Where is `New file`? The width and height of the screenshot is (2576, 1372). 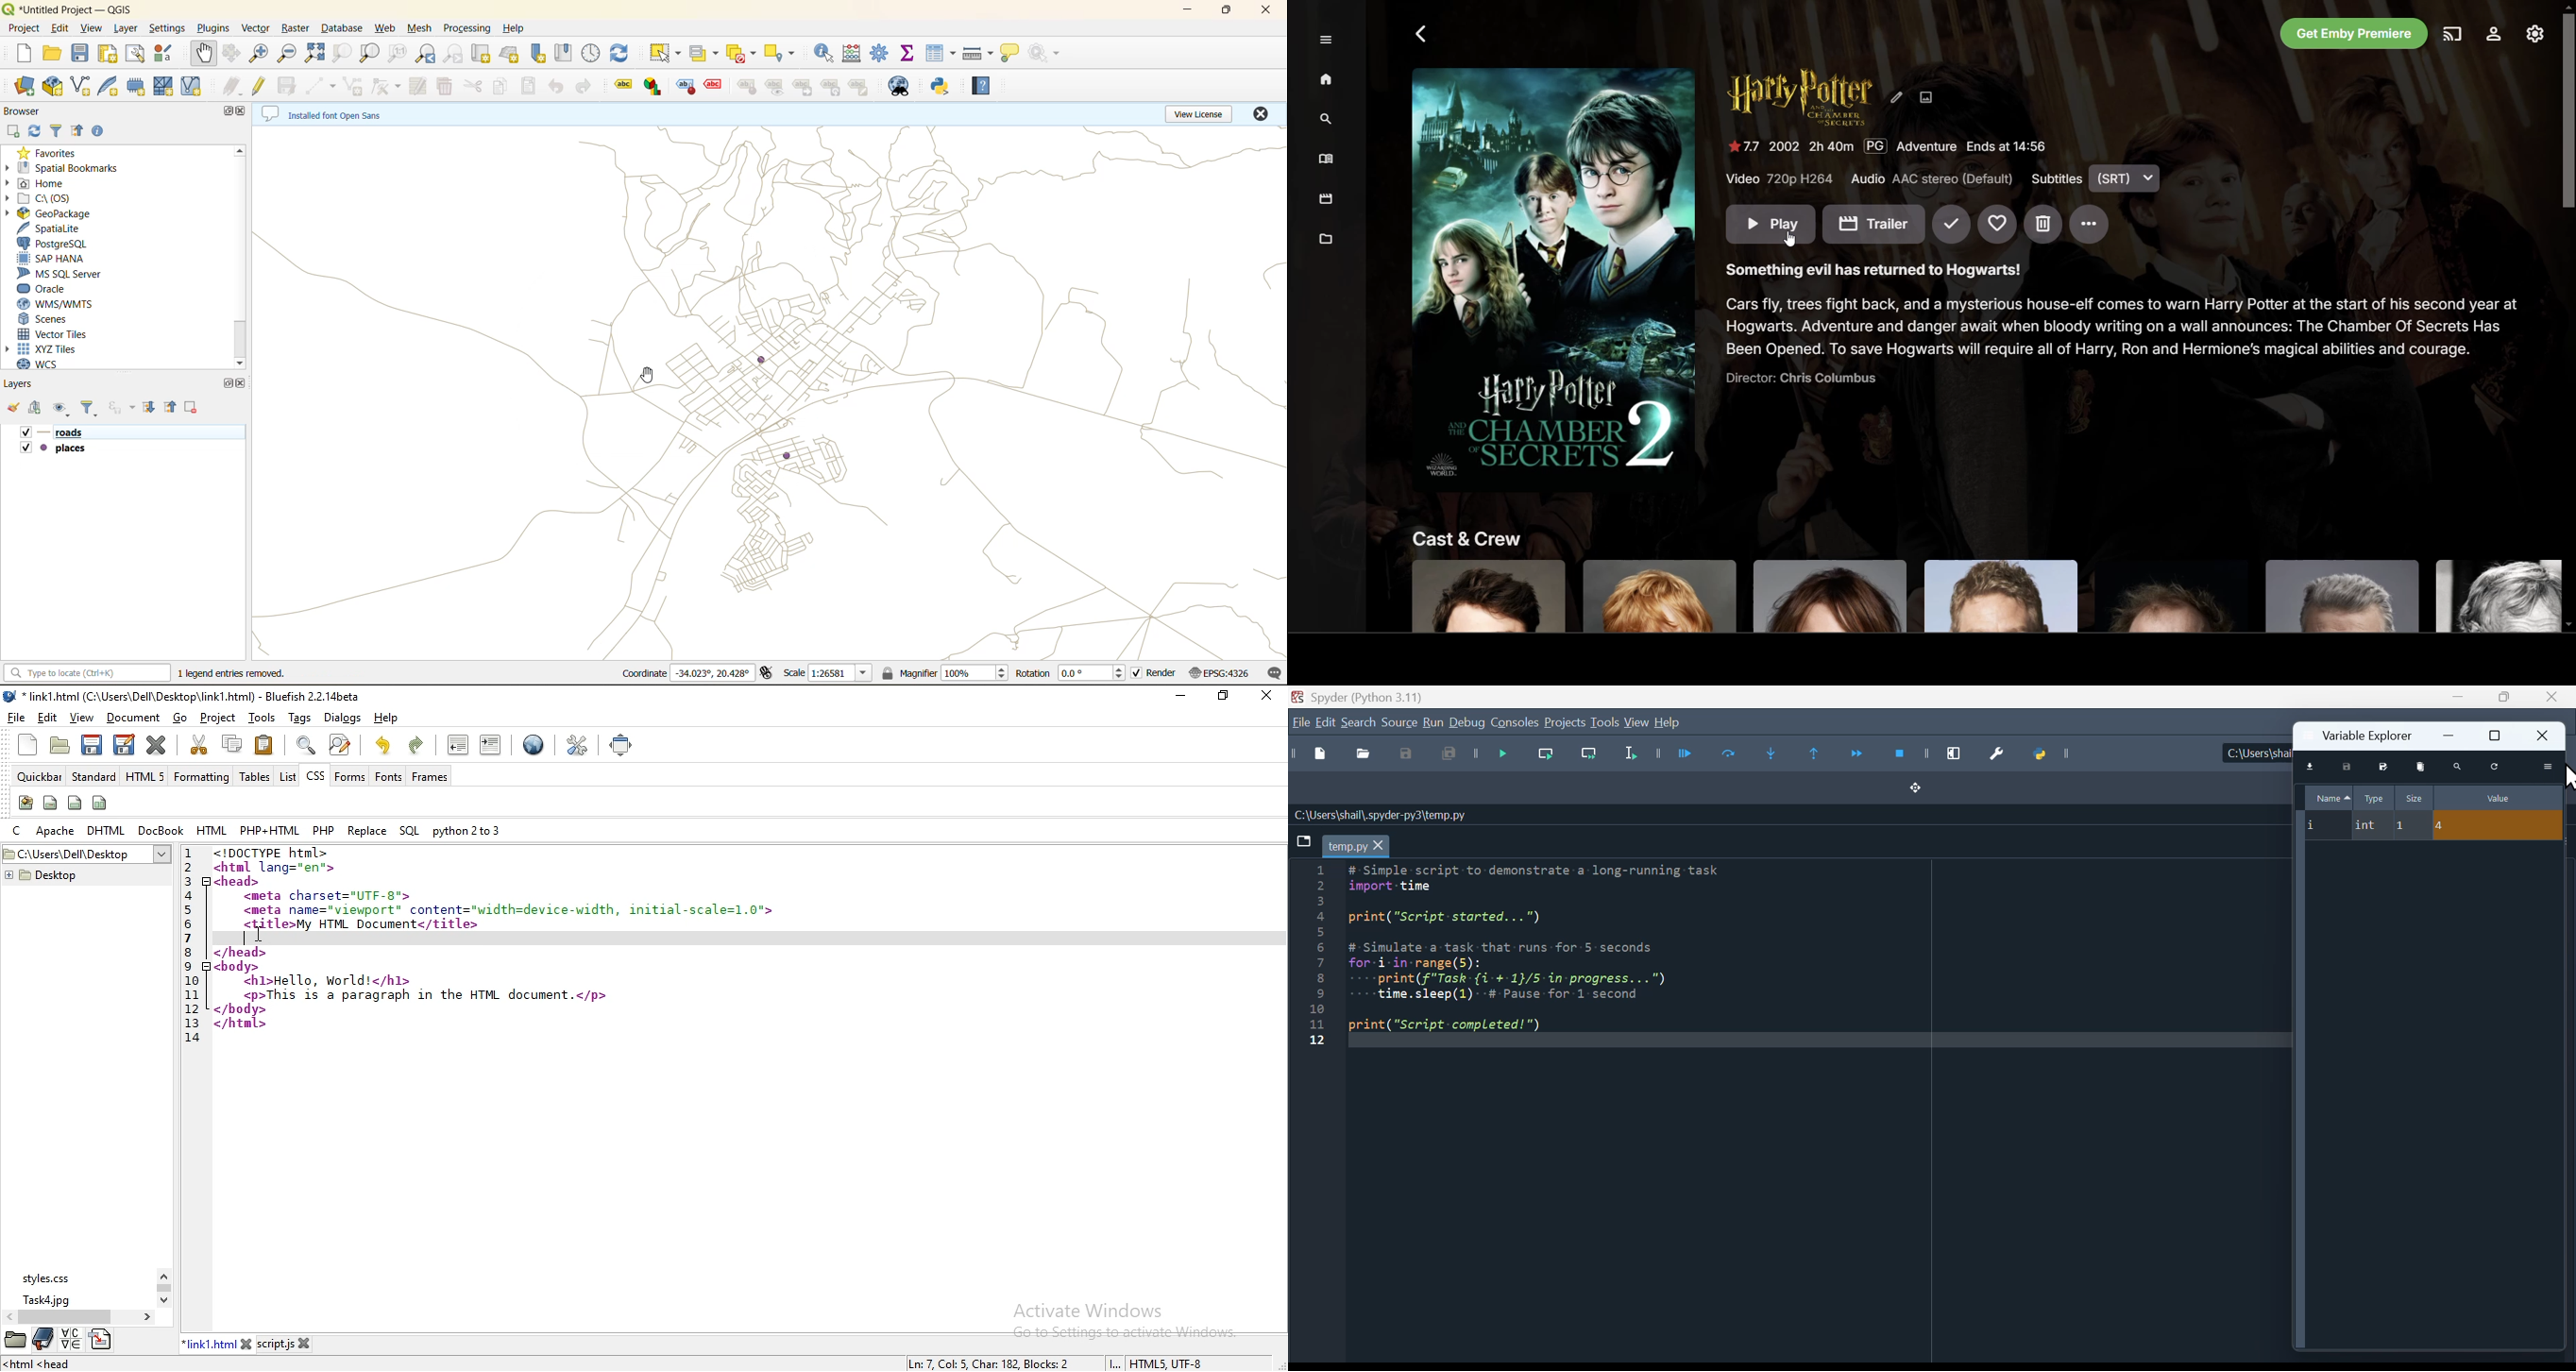
New file is located at coordinates (1313, 754).